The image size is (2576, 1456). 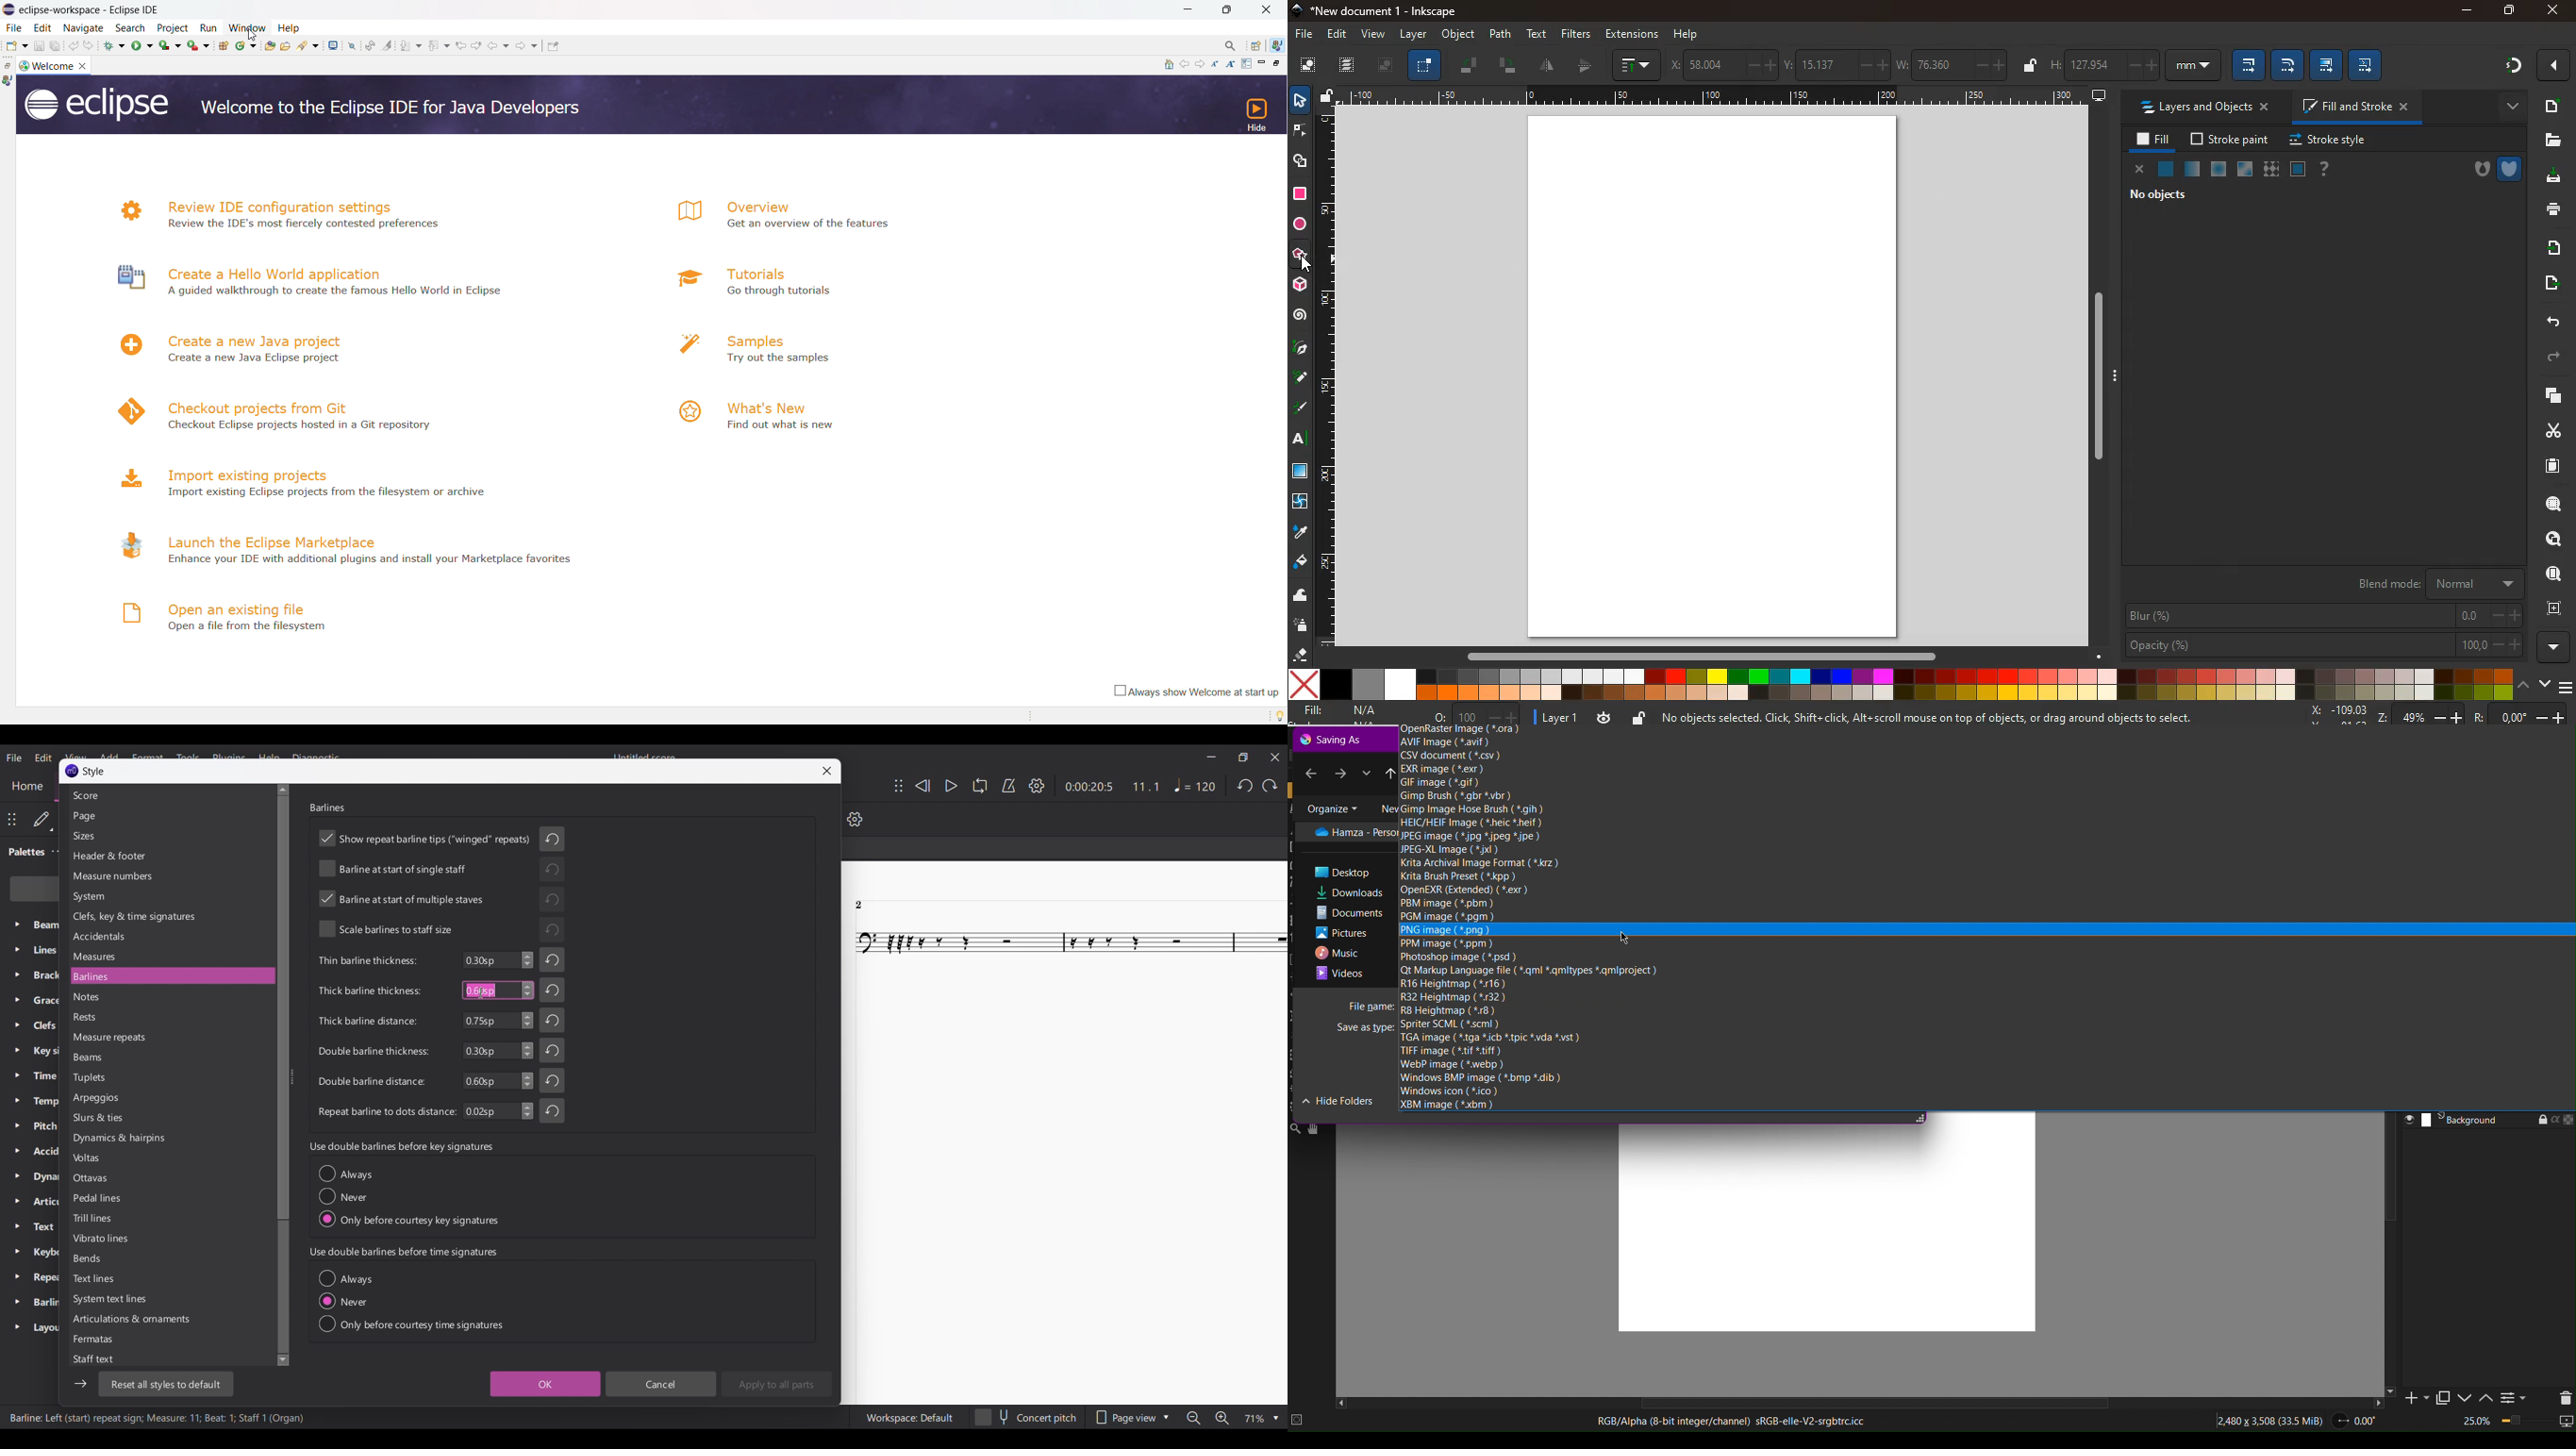 I want to click on minimize, so click(x=1187, y=10).